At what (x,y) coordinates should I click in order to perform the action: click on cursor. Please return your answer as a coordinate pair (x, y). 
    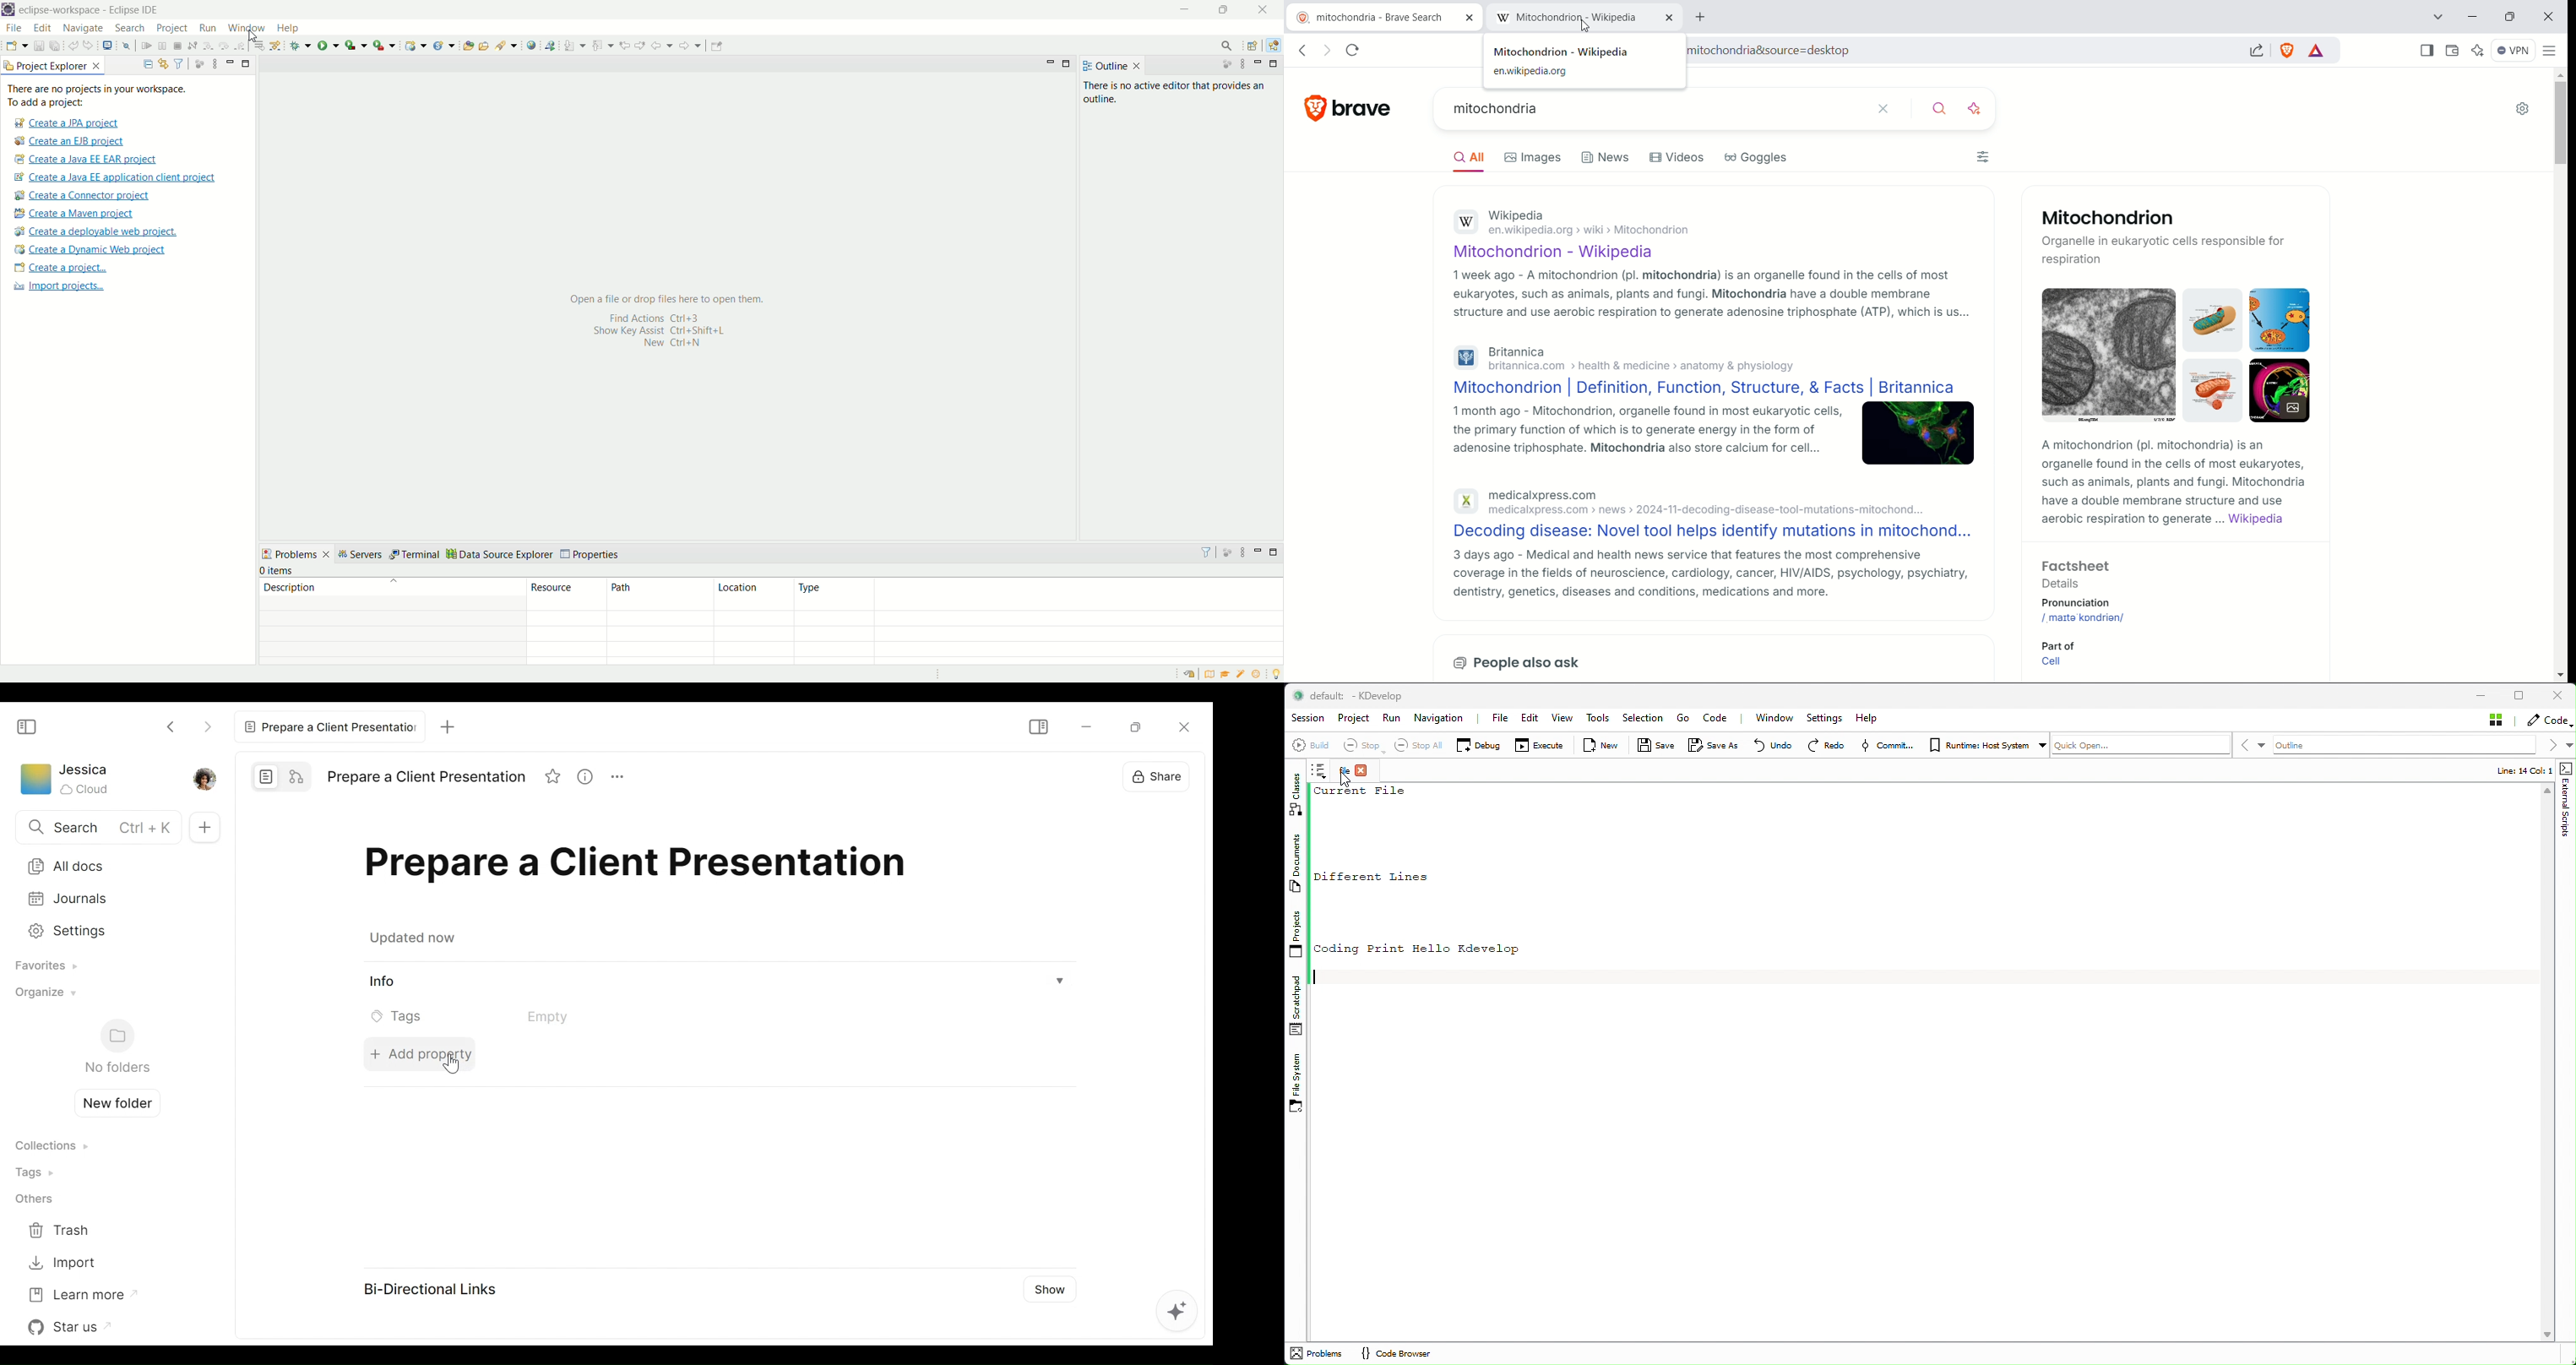
    Looking at the image, I should click on (1586, 27).